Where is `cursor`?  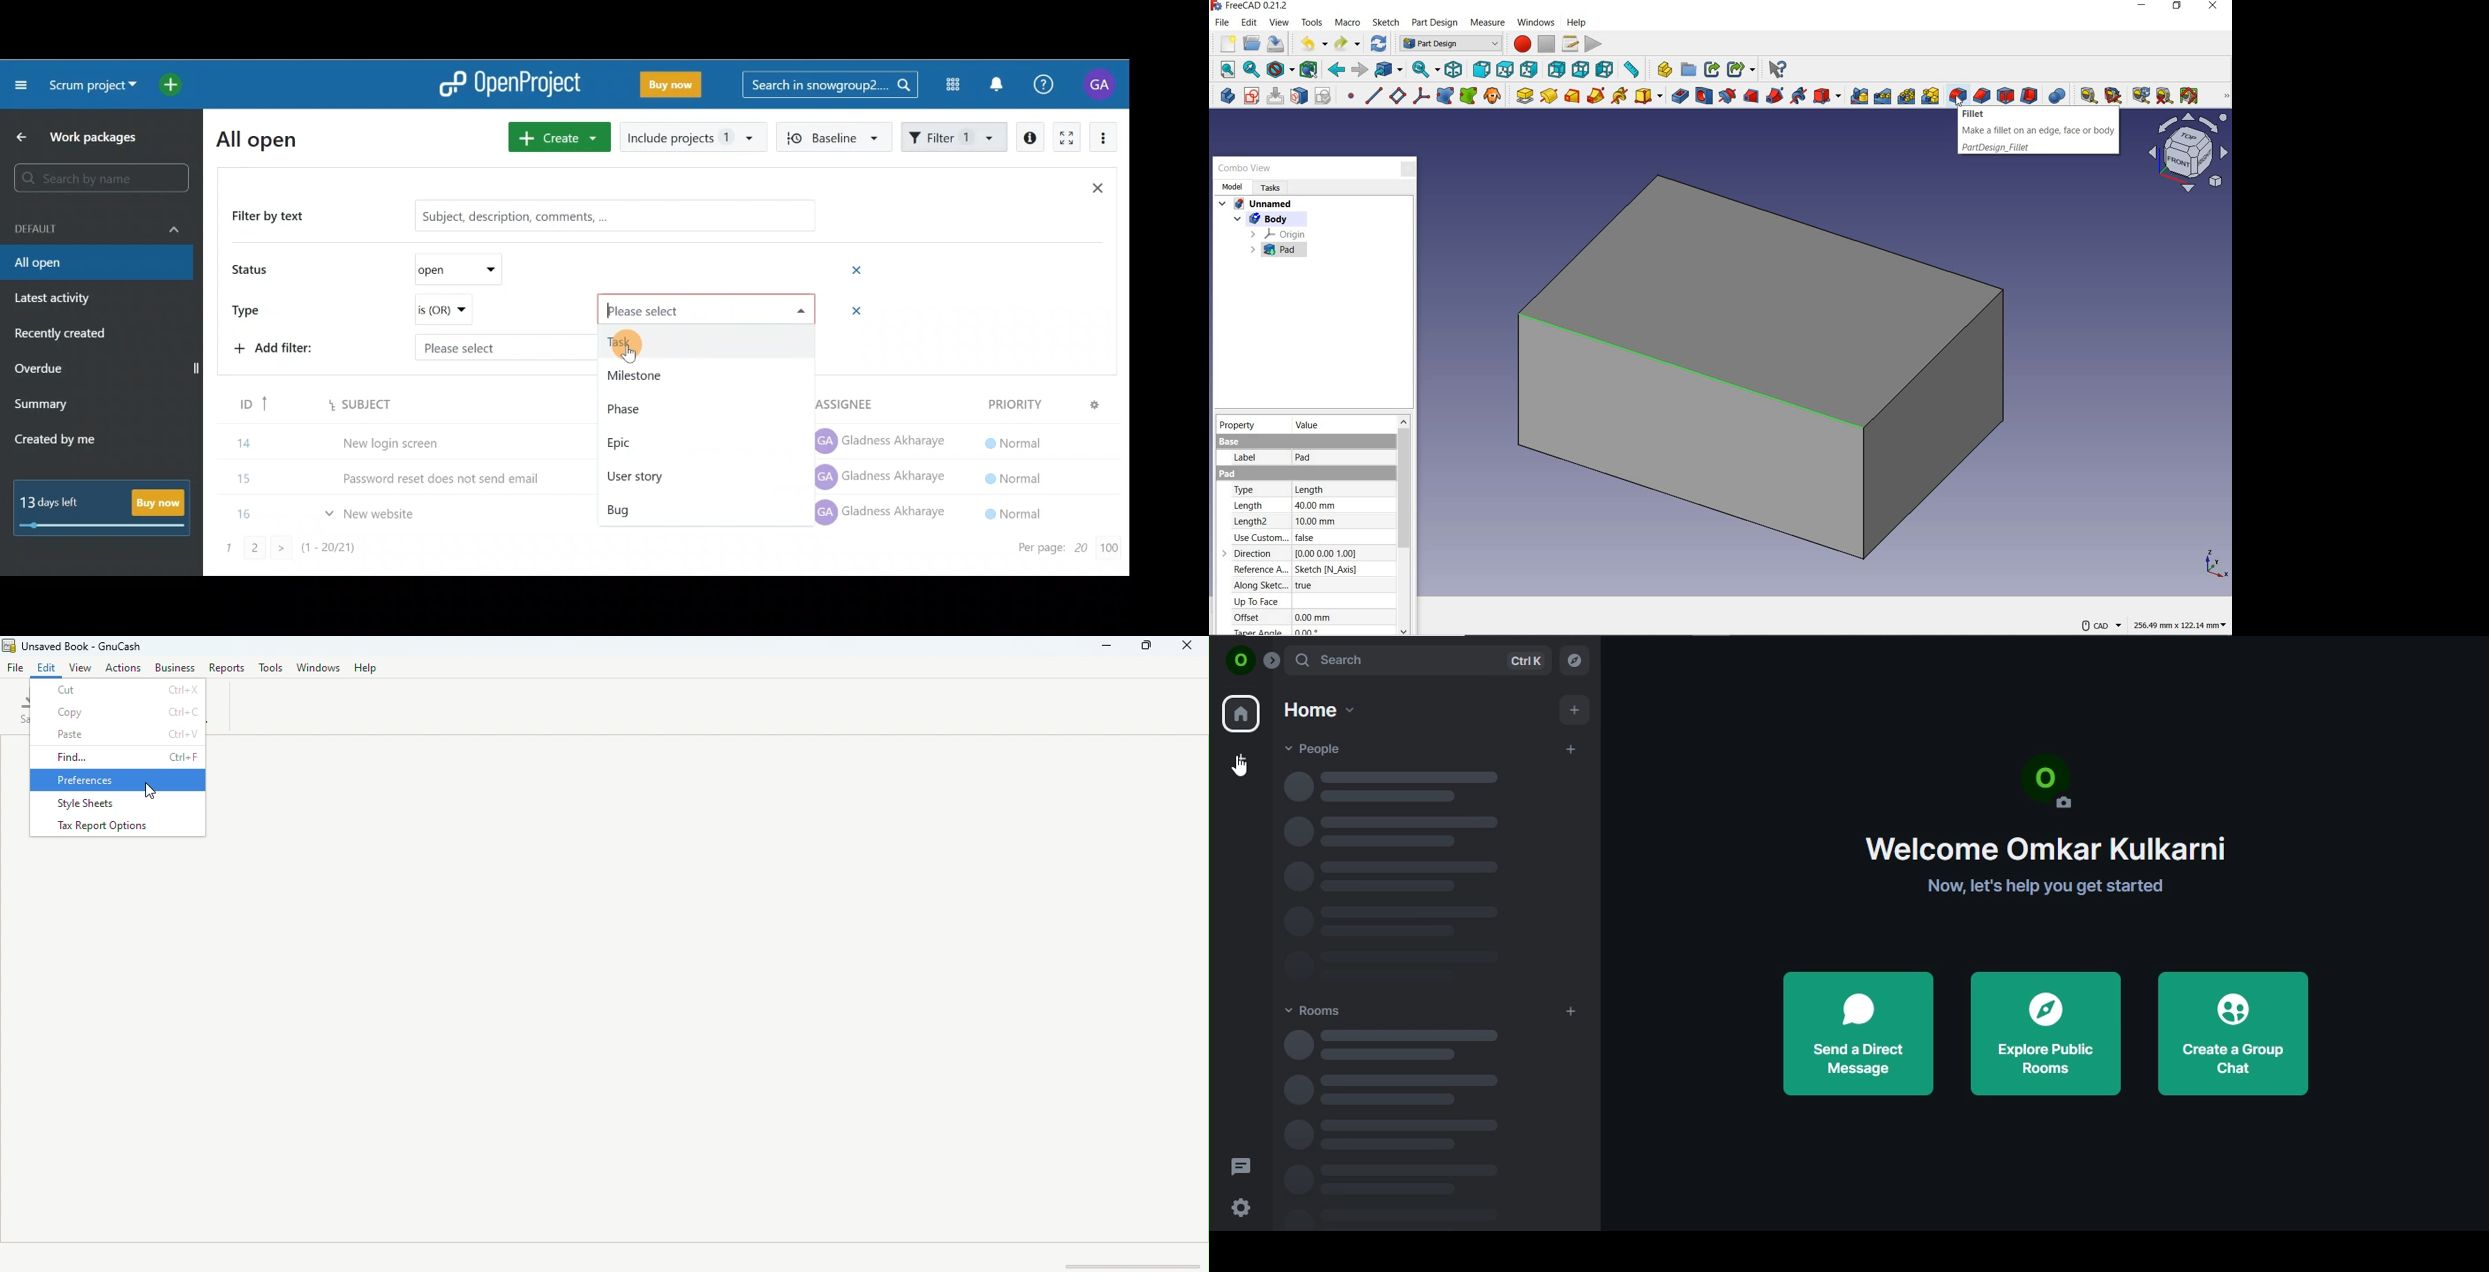 cursor is located at coordinates (1960, 101).